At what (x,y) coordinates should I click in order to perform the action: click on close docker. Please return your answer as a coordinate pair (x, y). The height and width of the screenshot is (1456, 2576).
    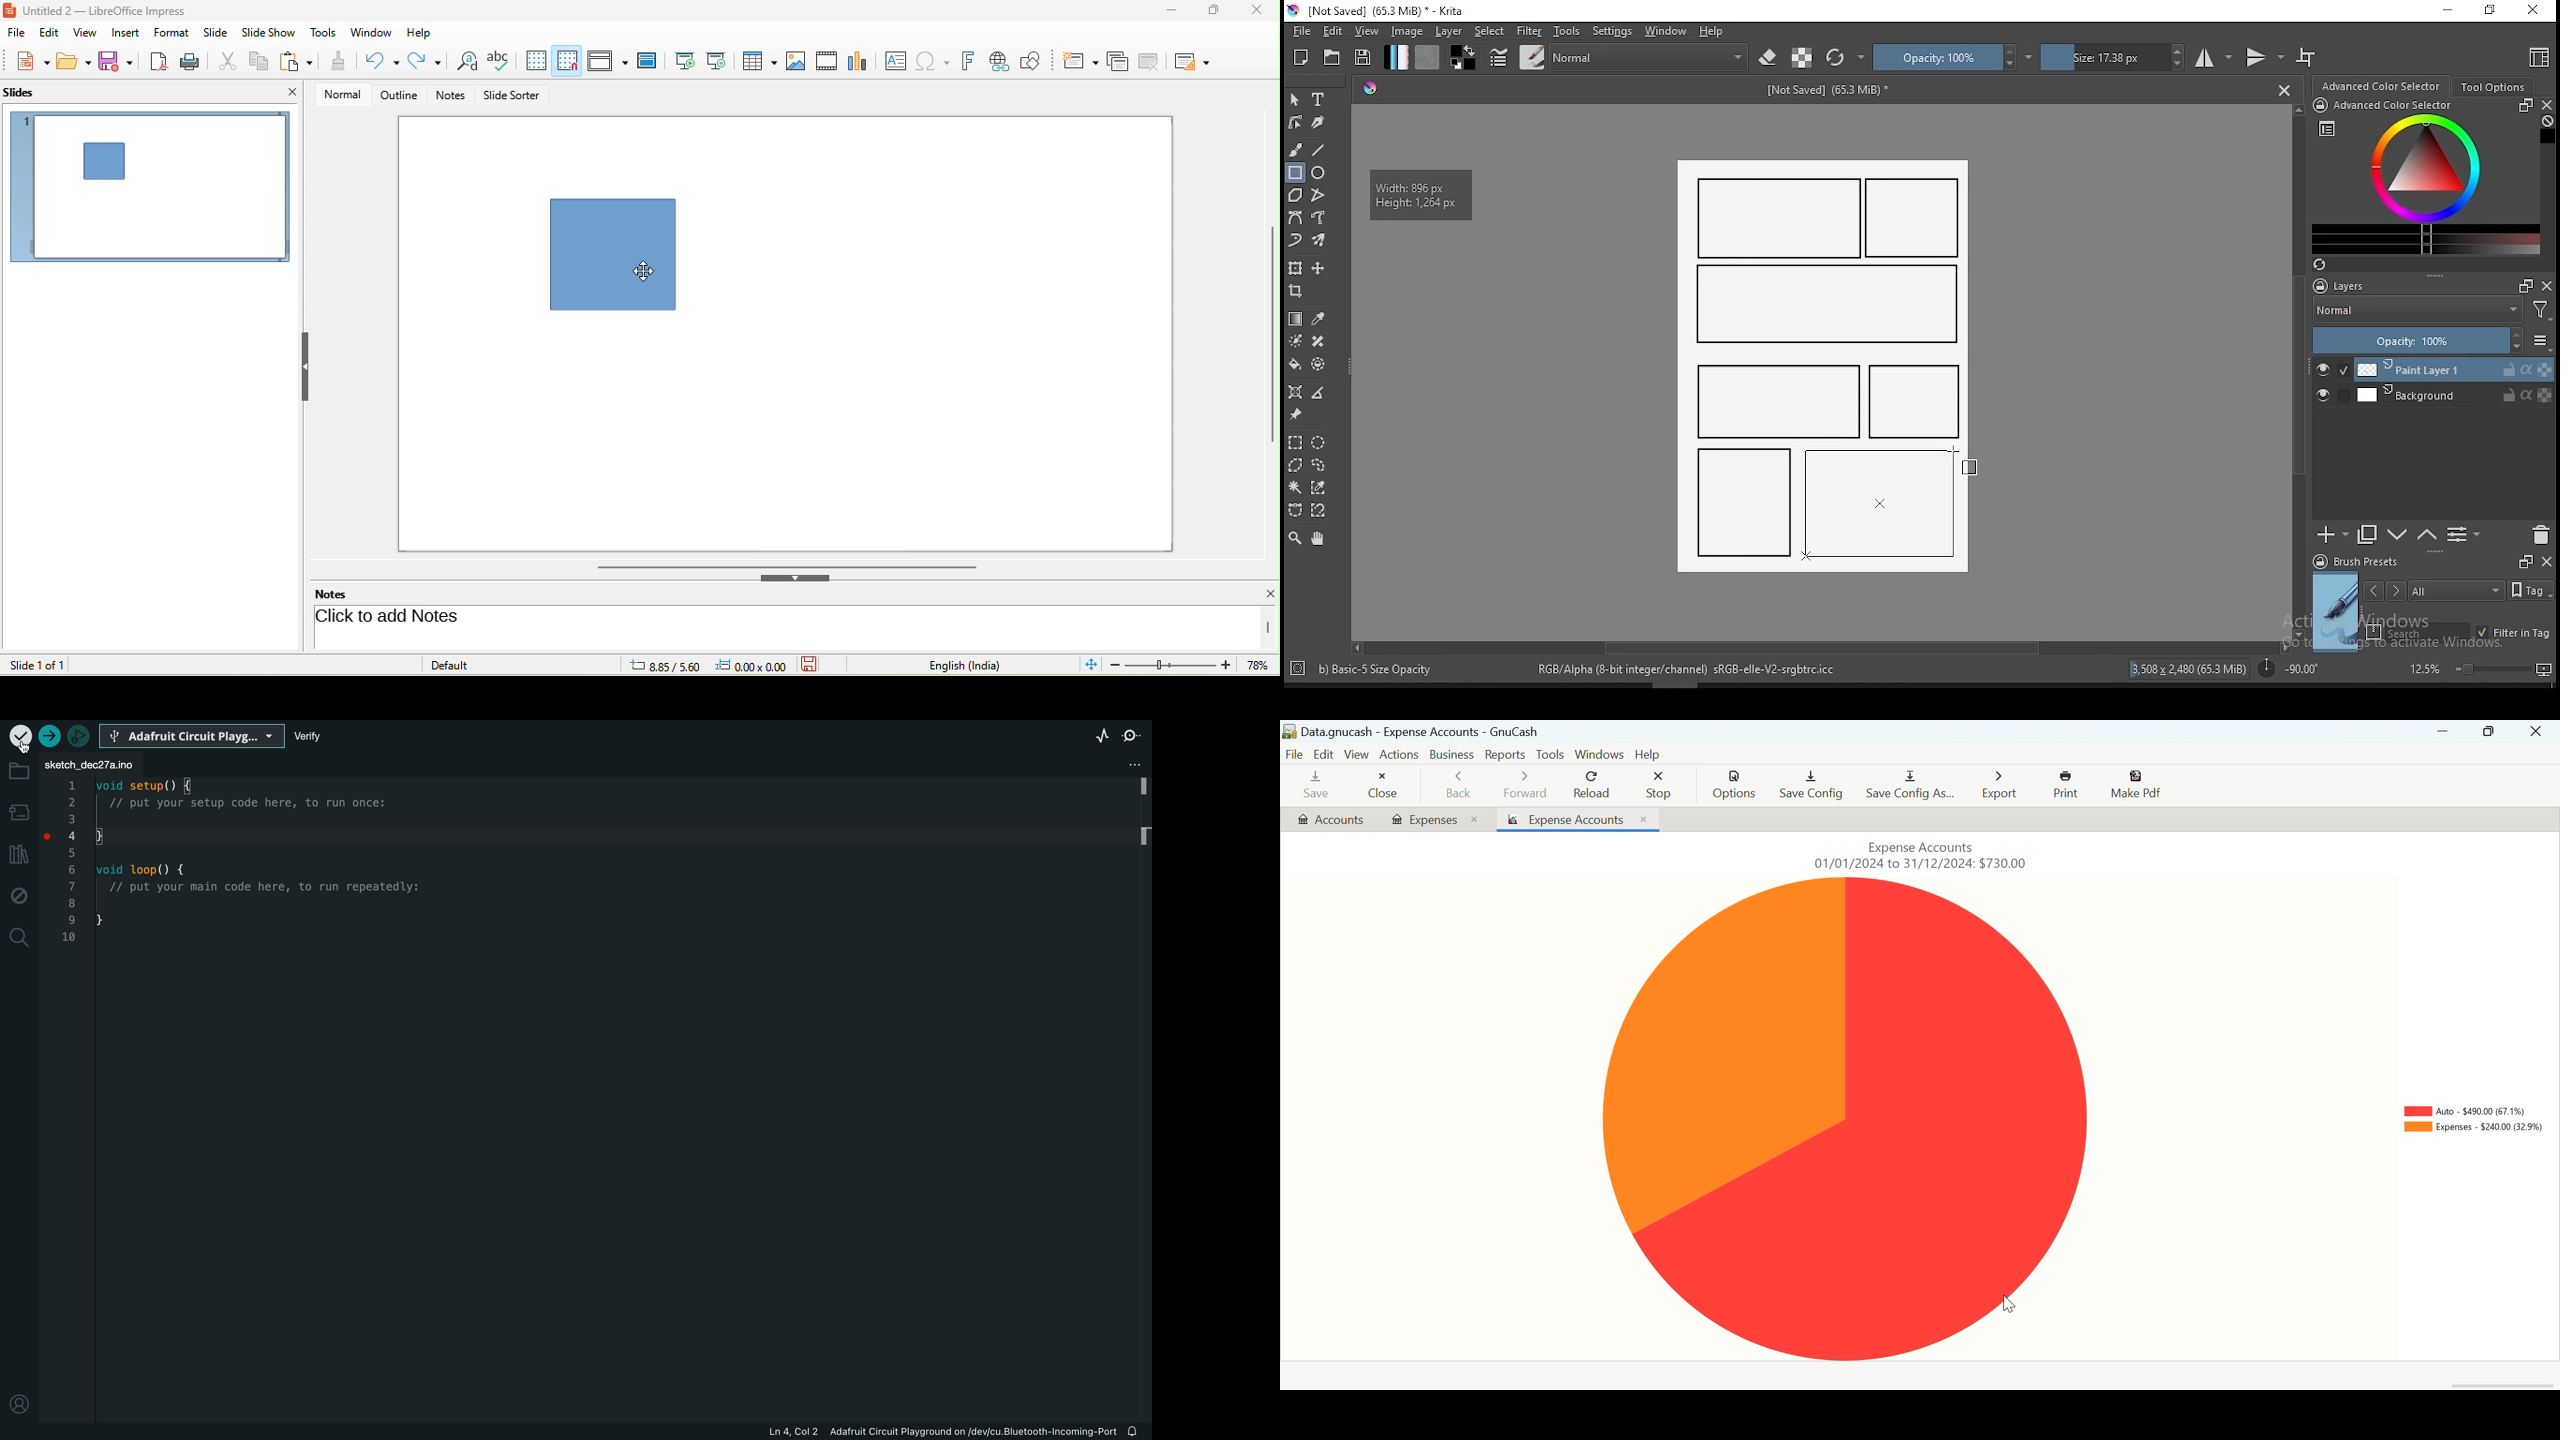
    Looking at the image, I should click on (2546, 560).